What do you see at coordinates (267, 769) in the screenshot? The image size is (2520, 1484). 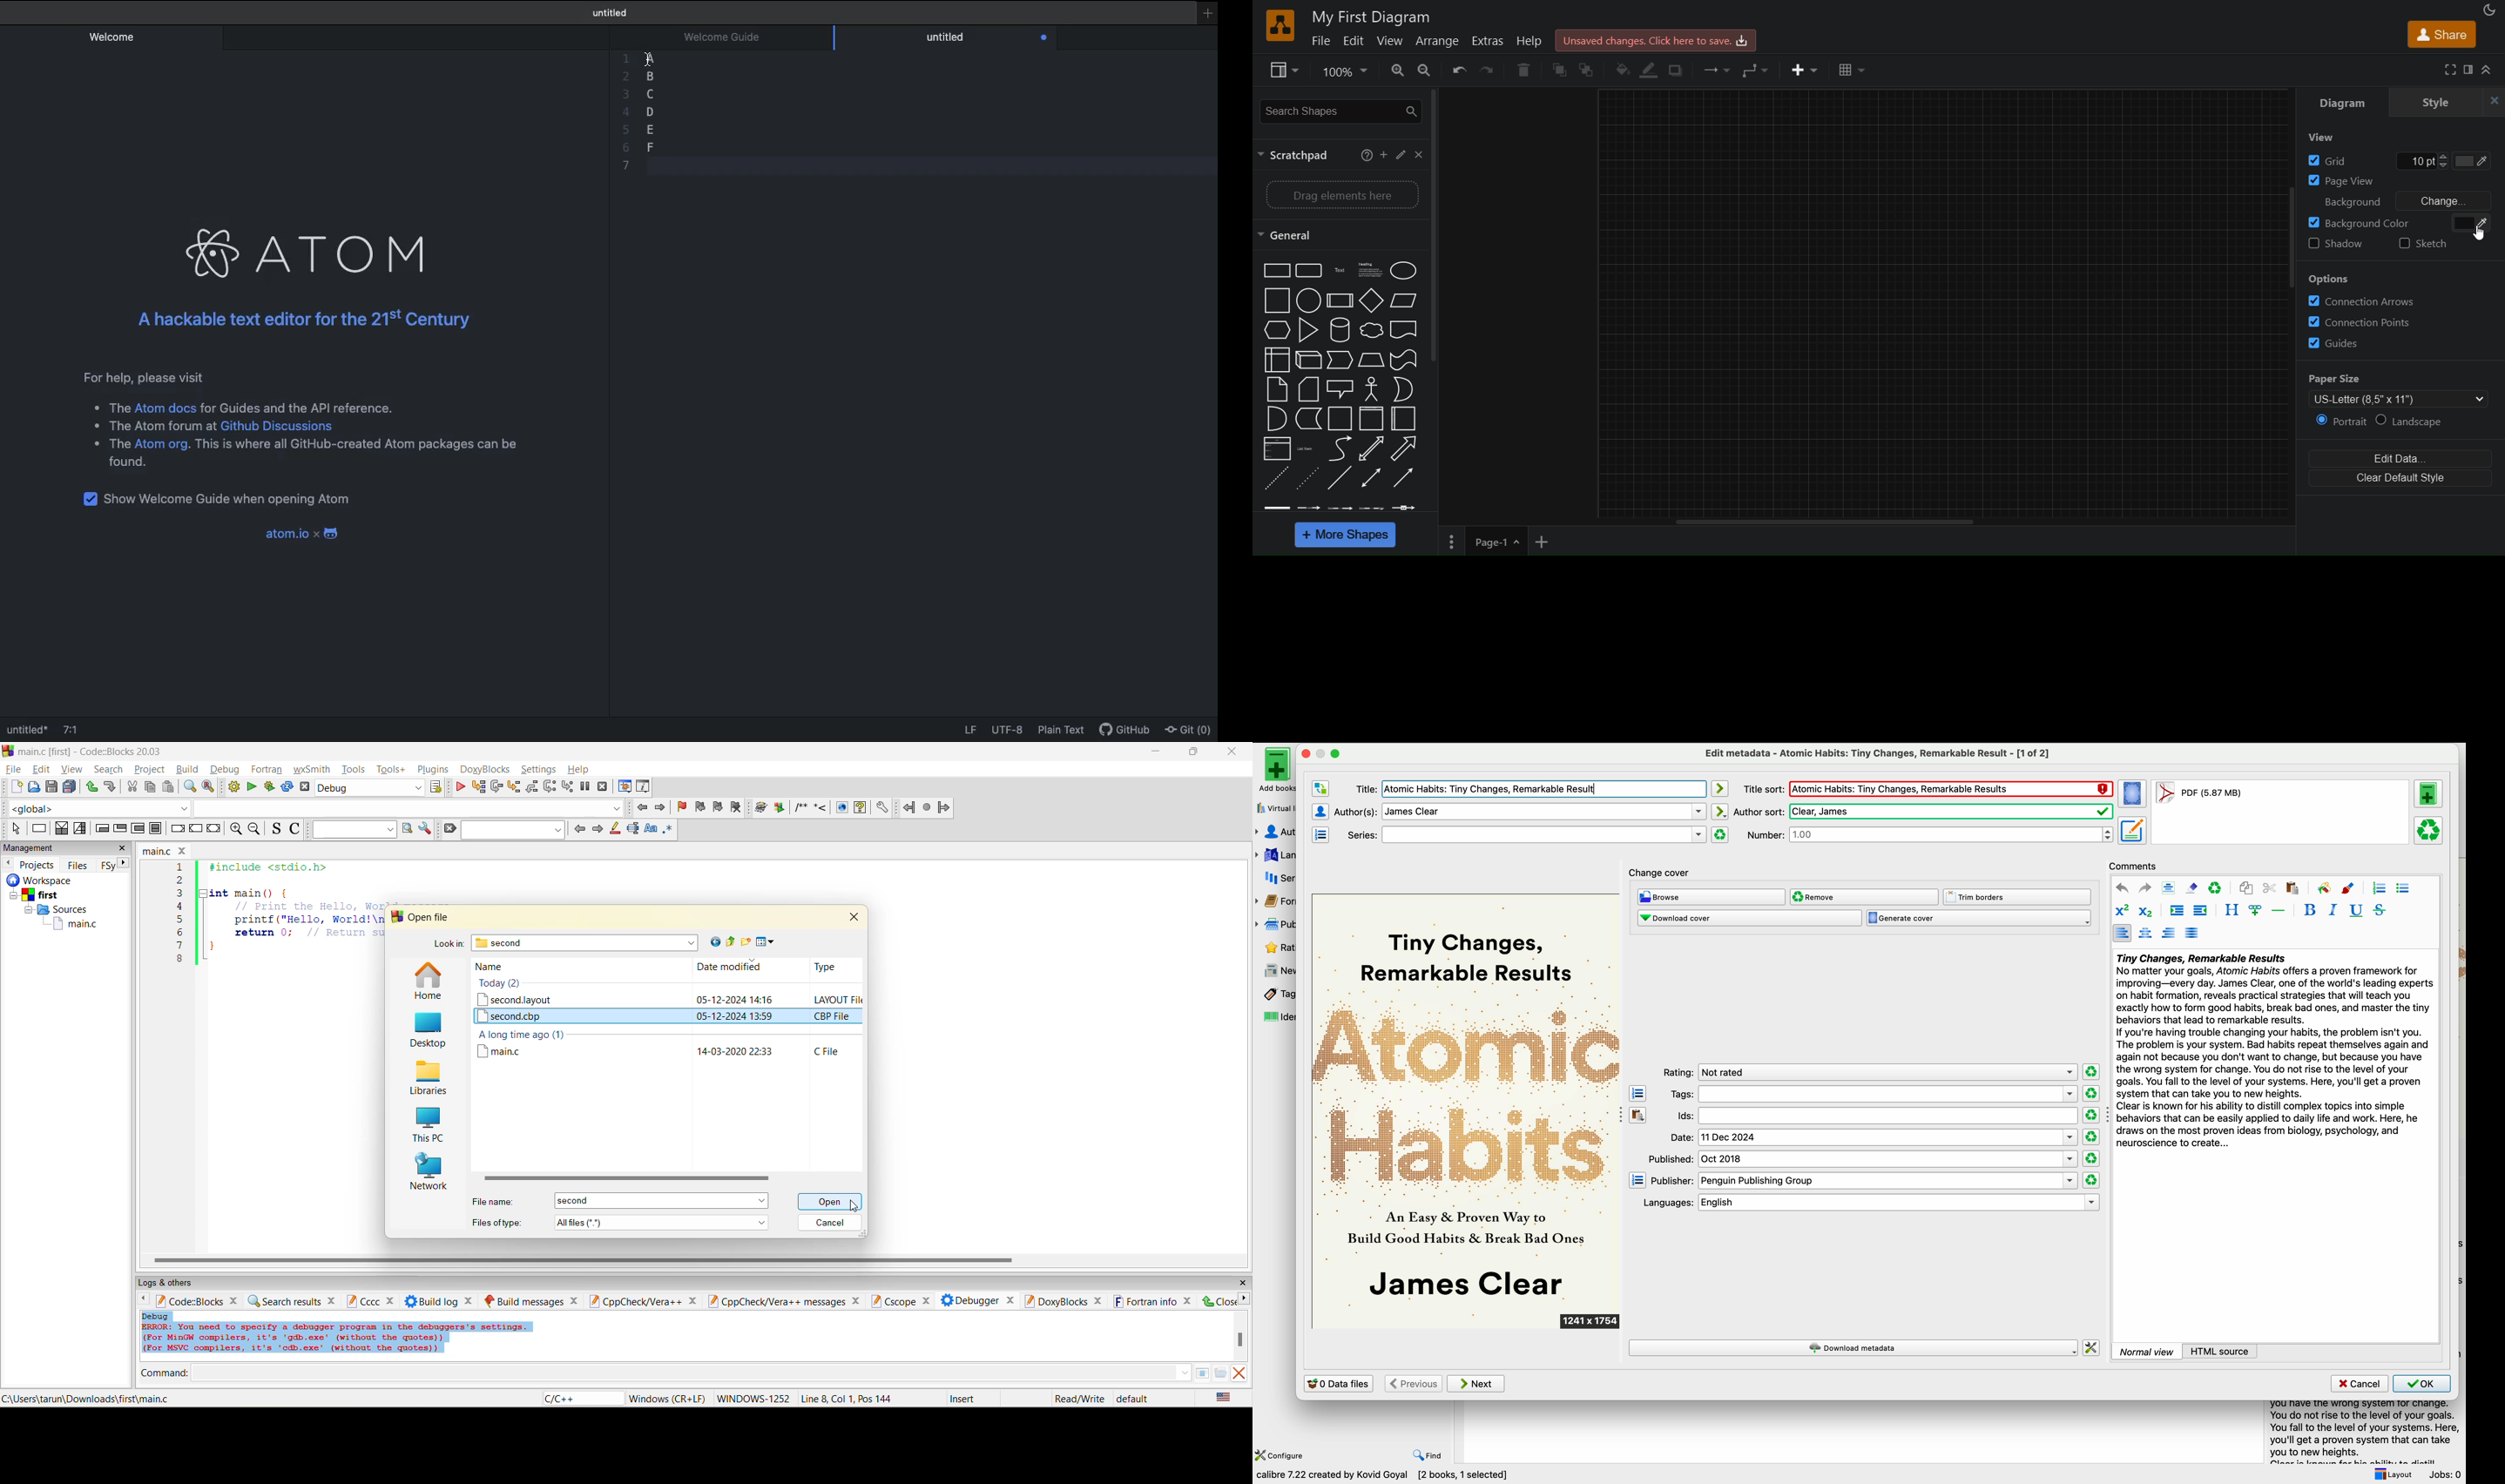 I see `fortran` at bounding box center [267, 769].